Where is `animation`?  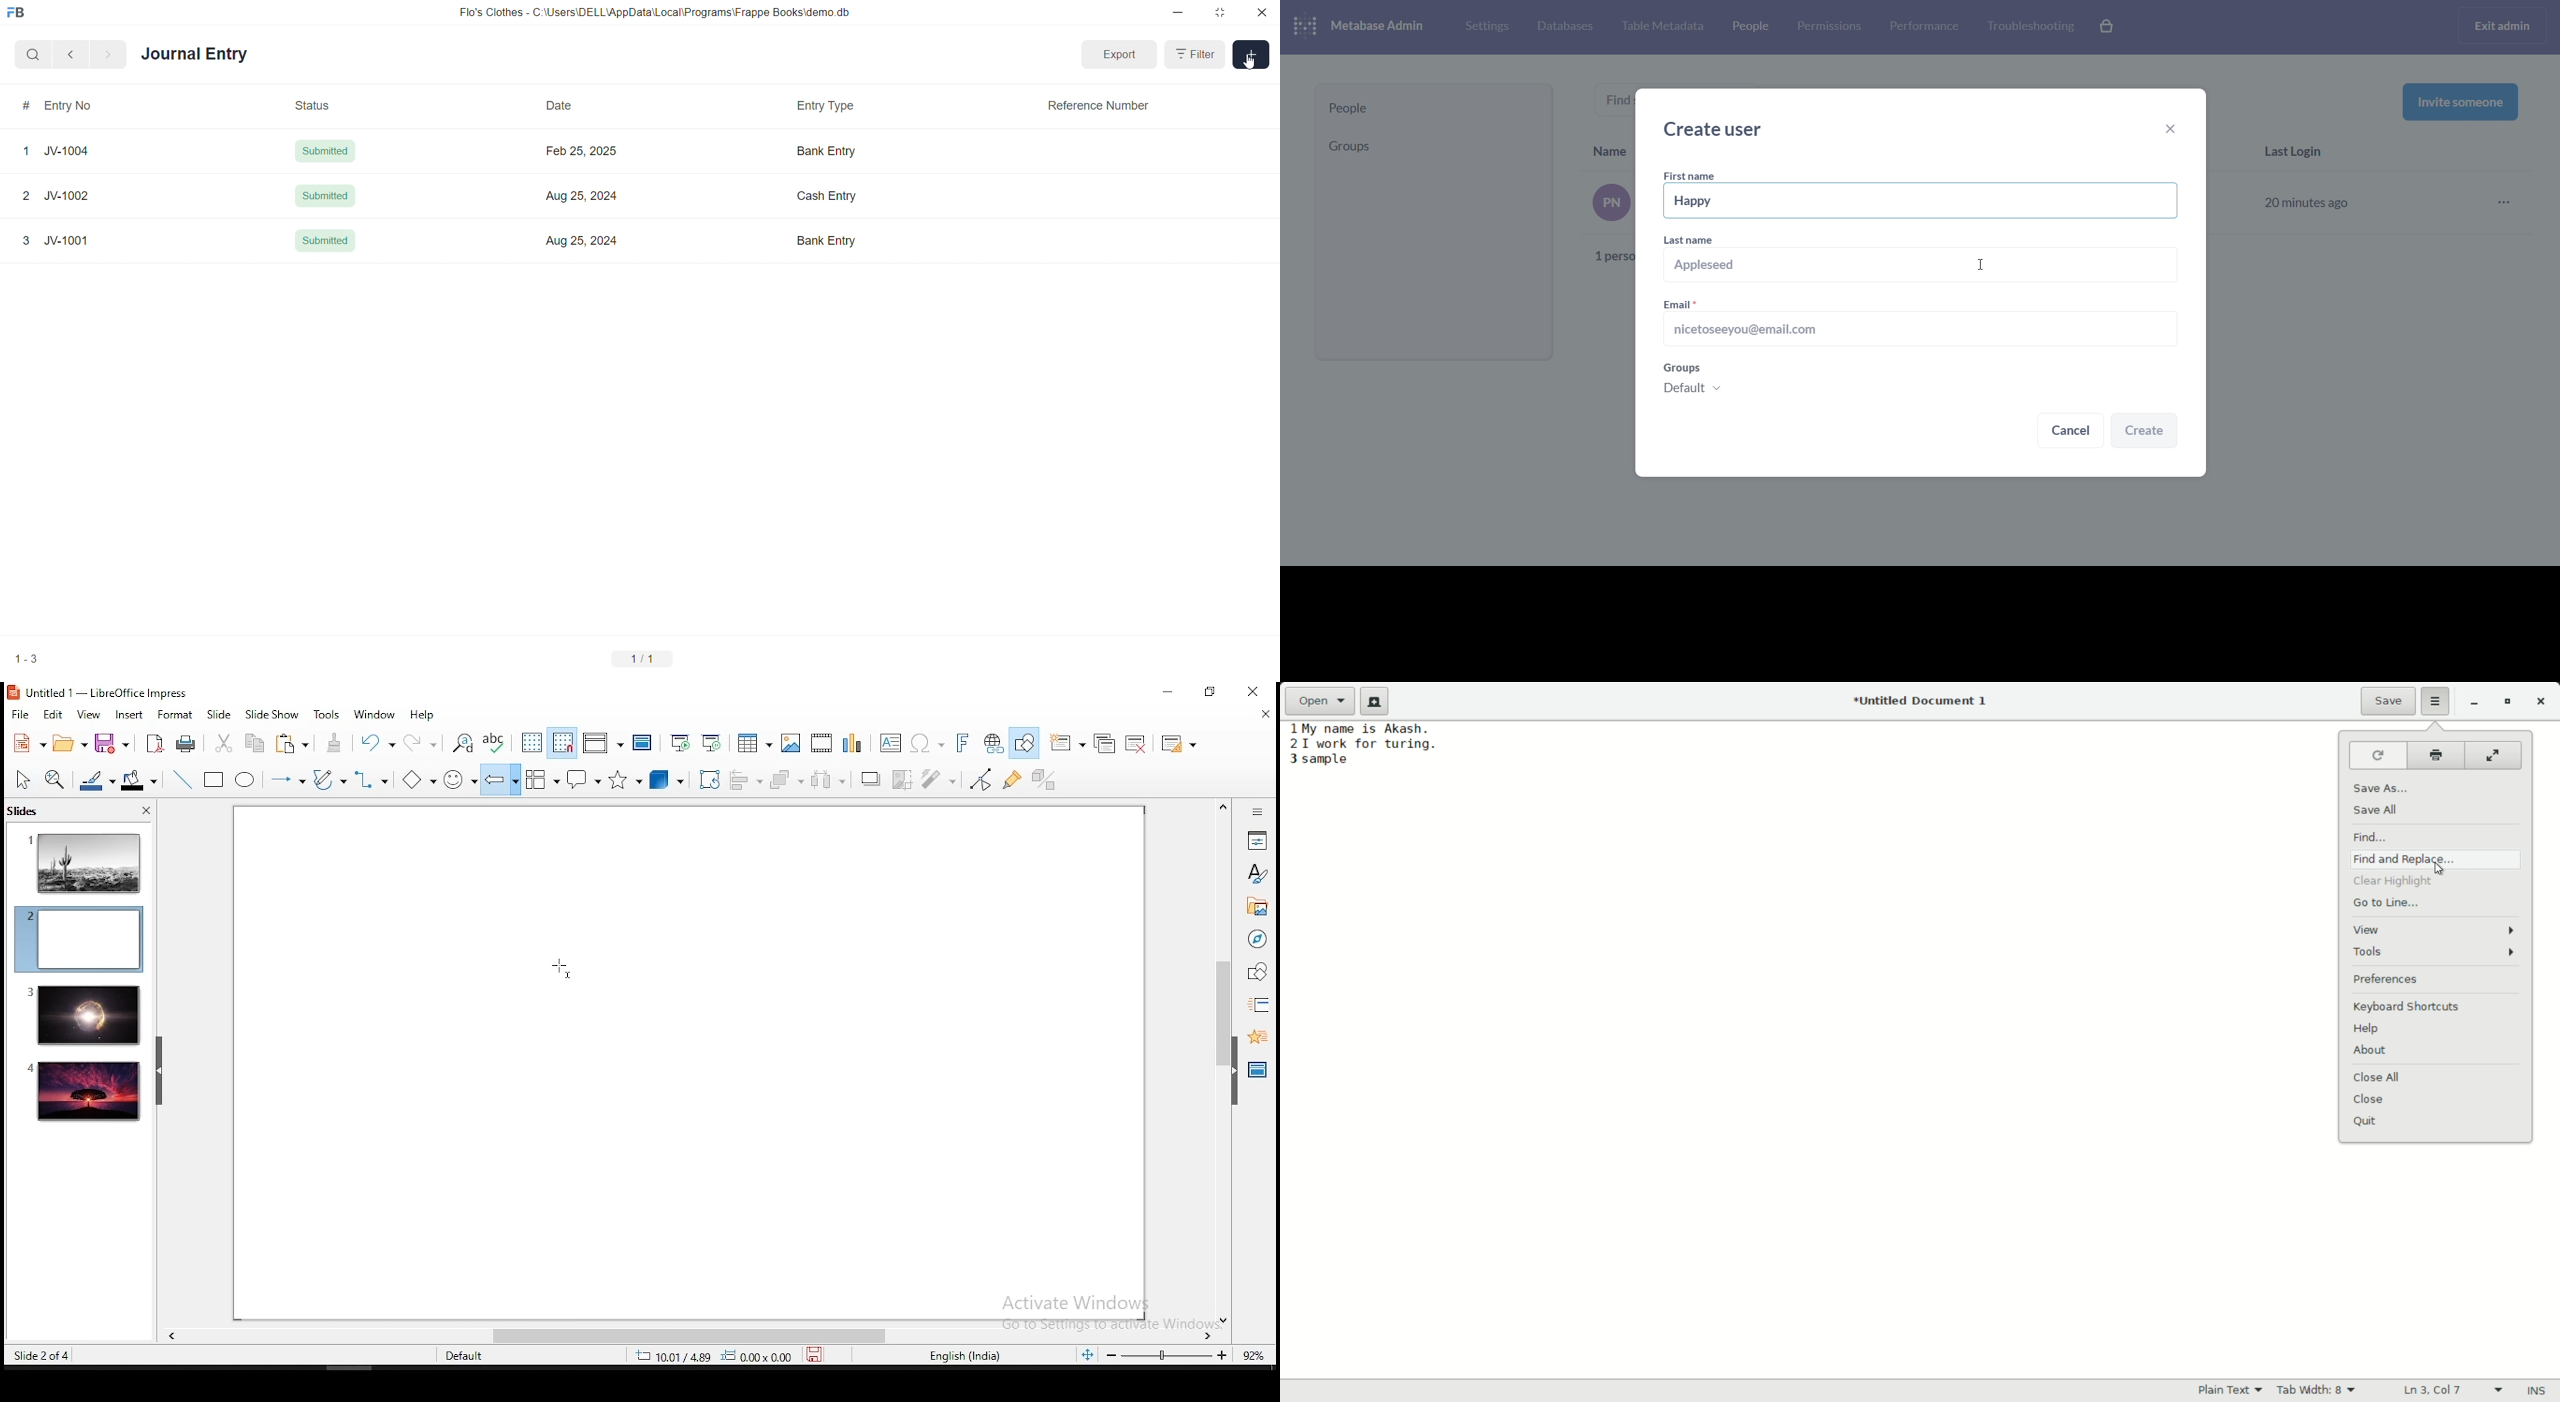
animation is located at coordinates (1255, 1035).